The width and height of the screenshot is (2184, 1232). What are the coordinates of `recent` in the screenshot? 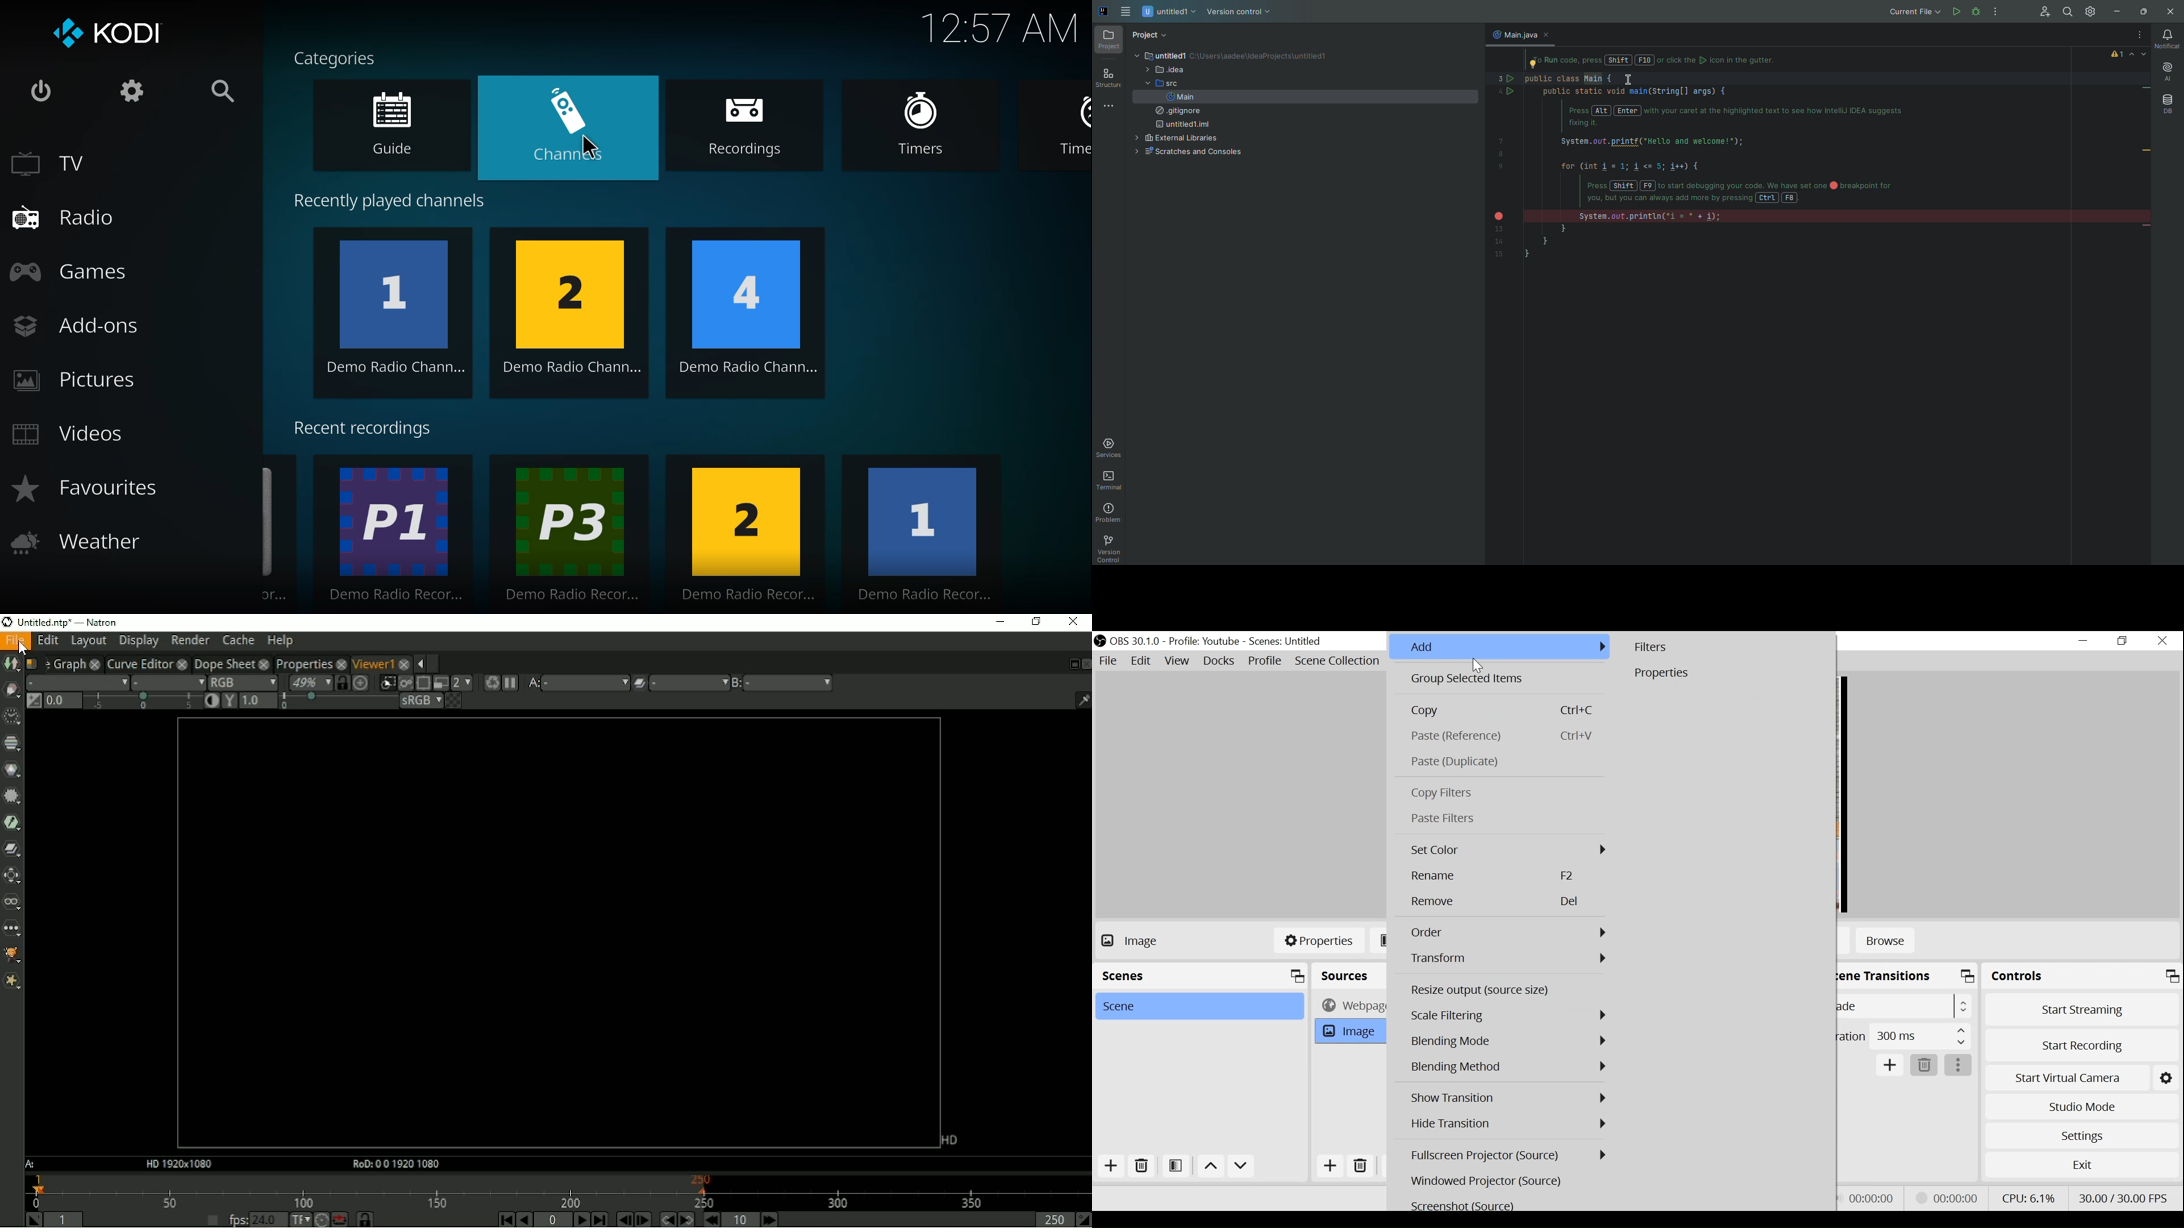 It's located at (366, 429).